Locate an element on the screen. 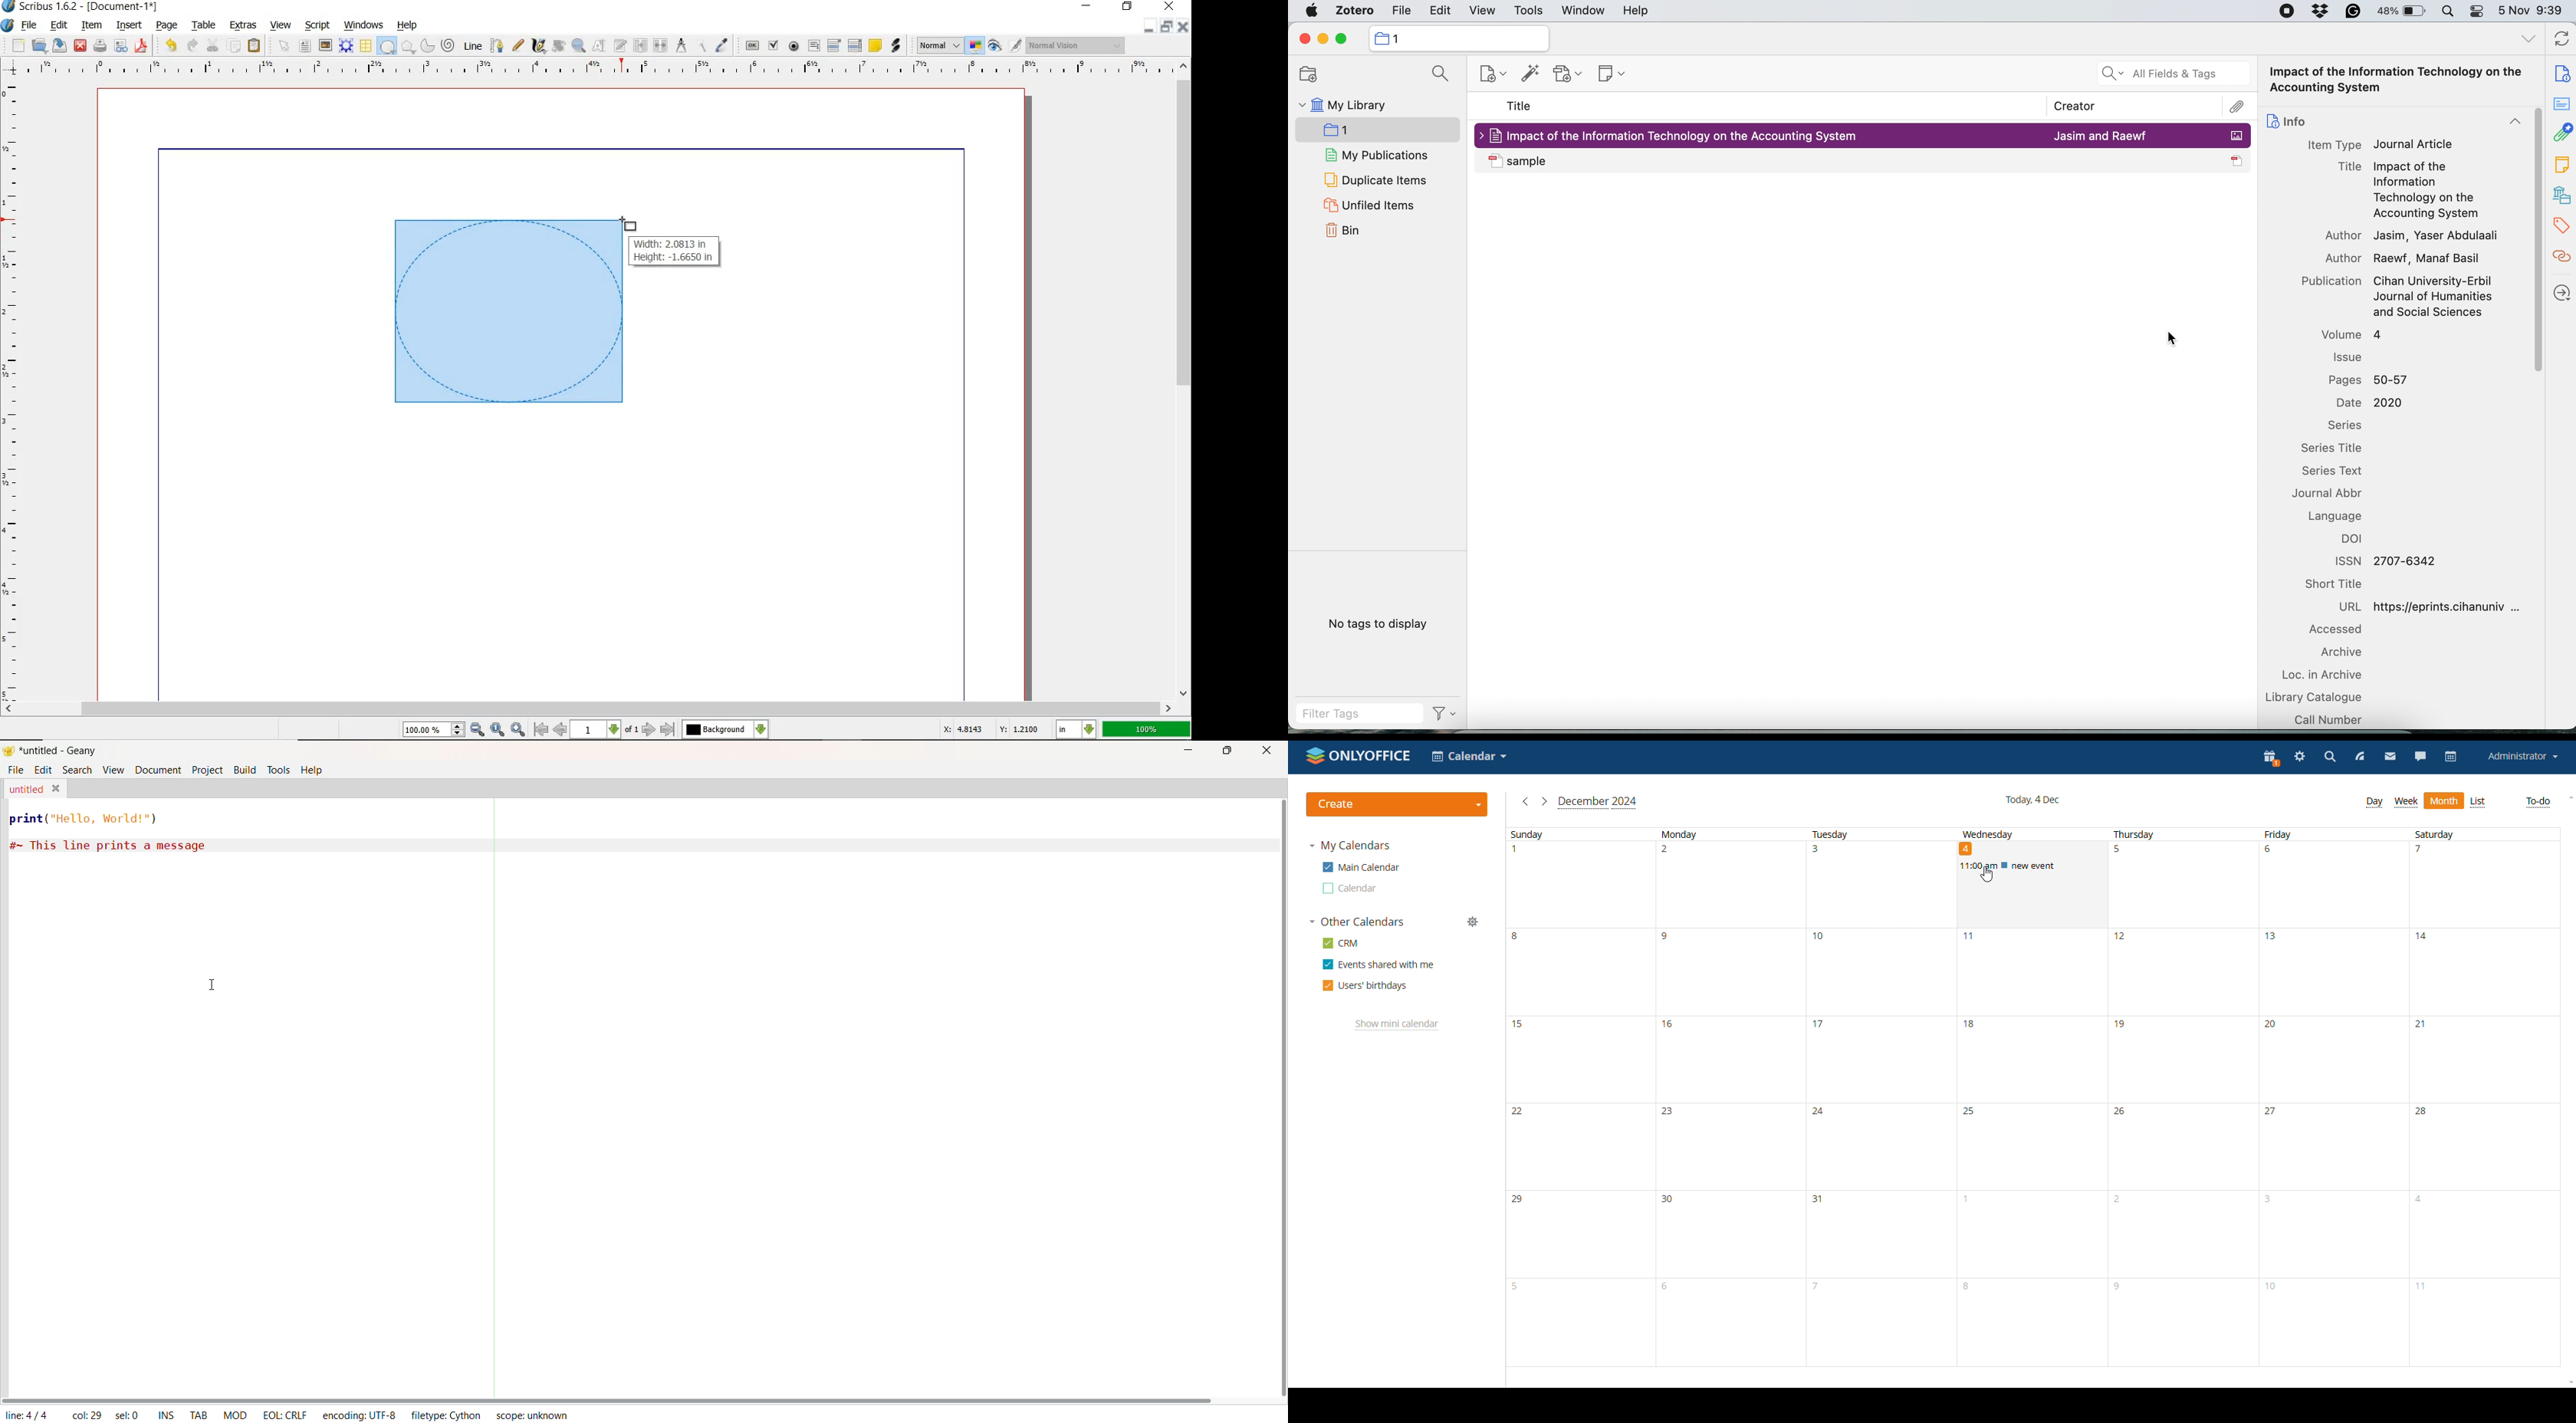 The image size is (2576, 1428). add attachement is located at coordinates (1569, 73).